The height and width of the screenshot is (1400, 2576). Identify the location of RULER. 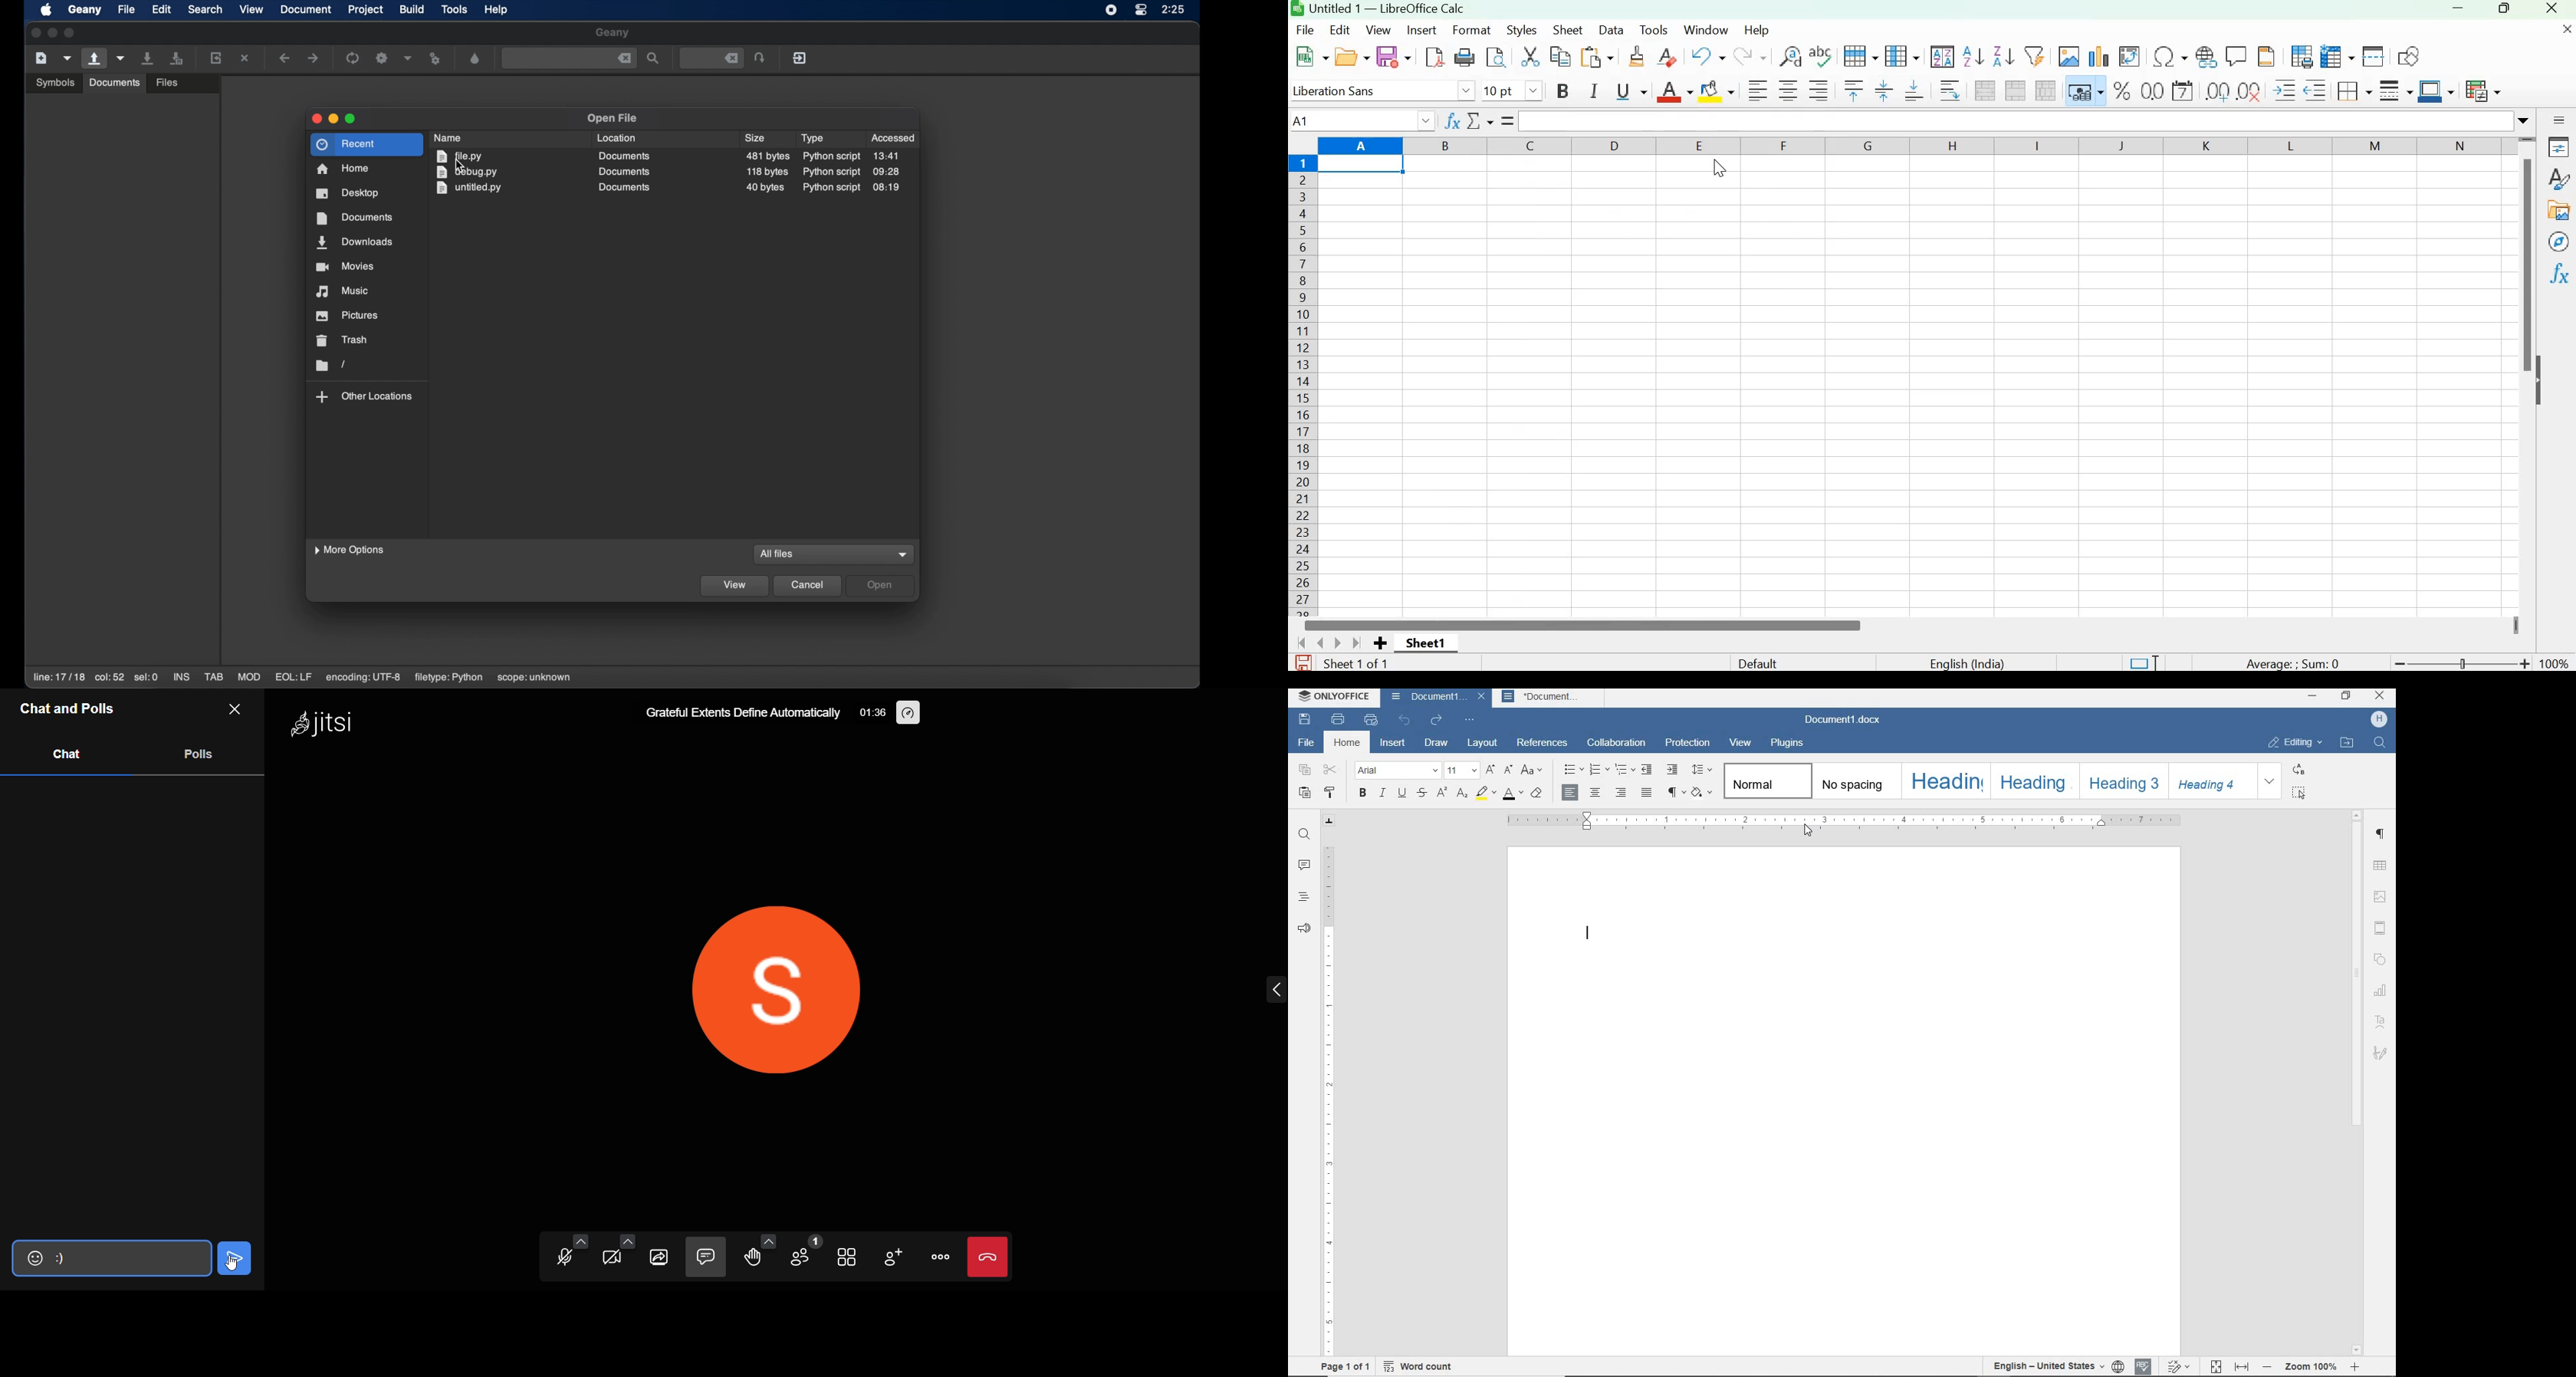
(1327, 1099).